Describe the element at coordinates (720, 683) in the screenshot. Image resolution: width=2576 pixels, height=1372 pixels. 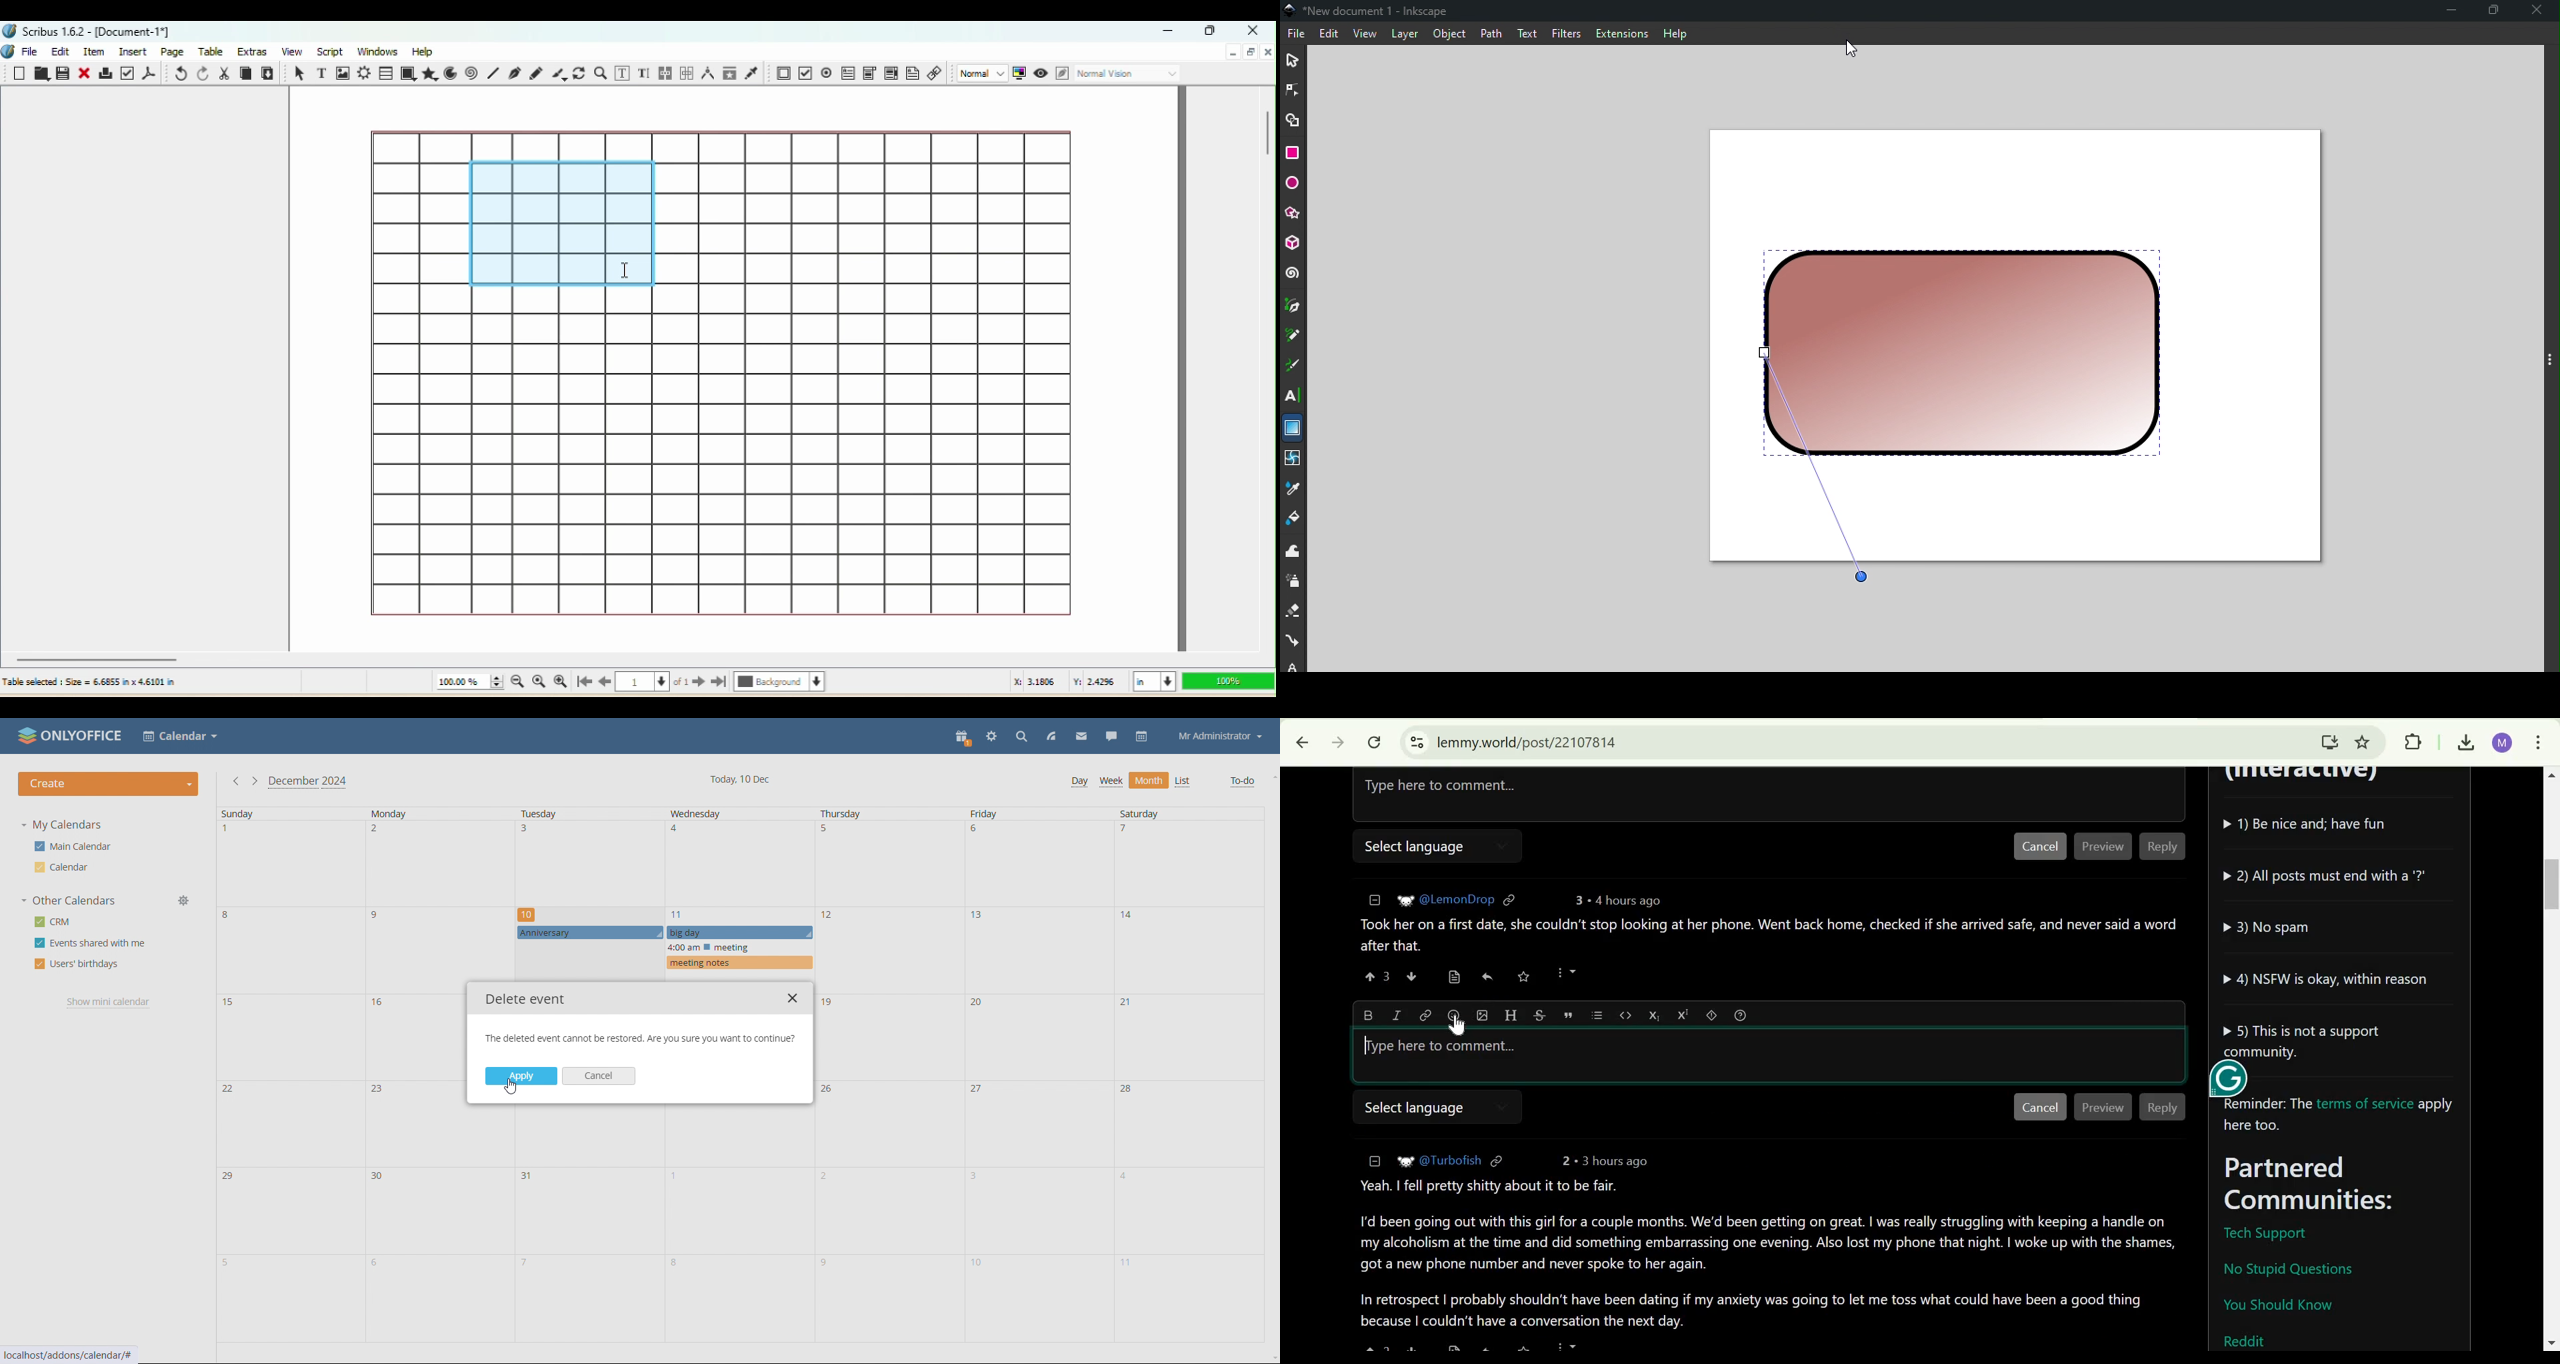
I see `Go to the last page` at that location.